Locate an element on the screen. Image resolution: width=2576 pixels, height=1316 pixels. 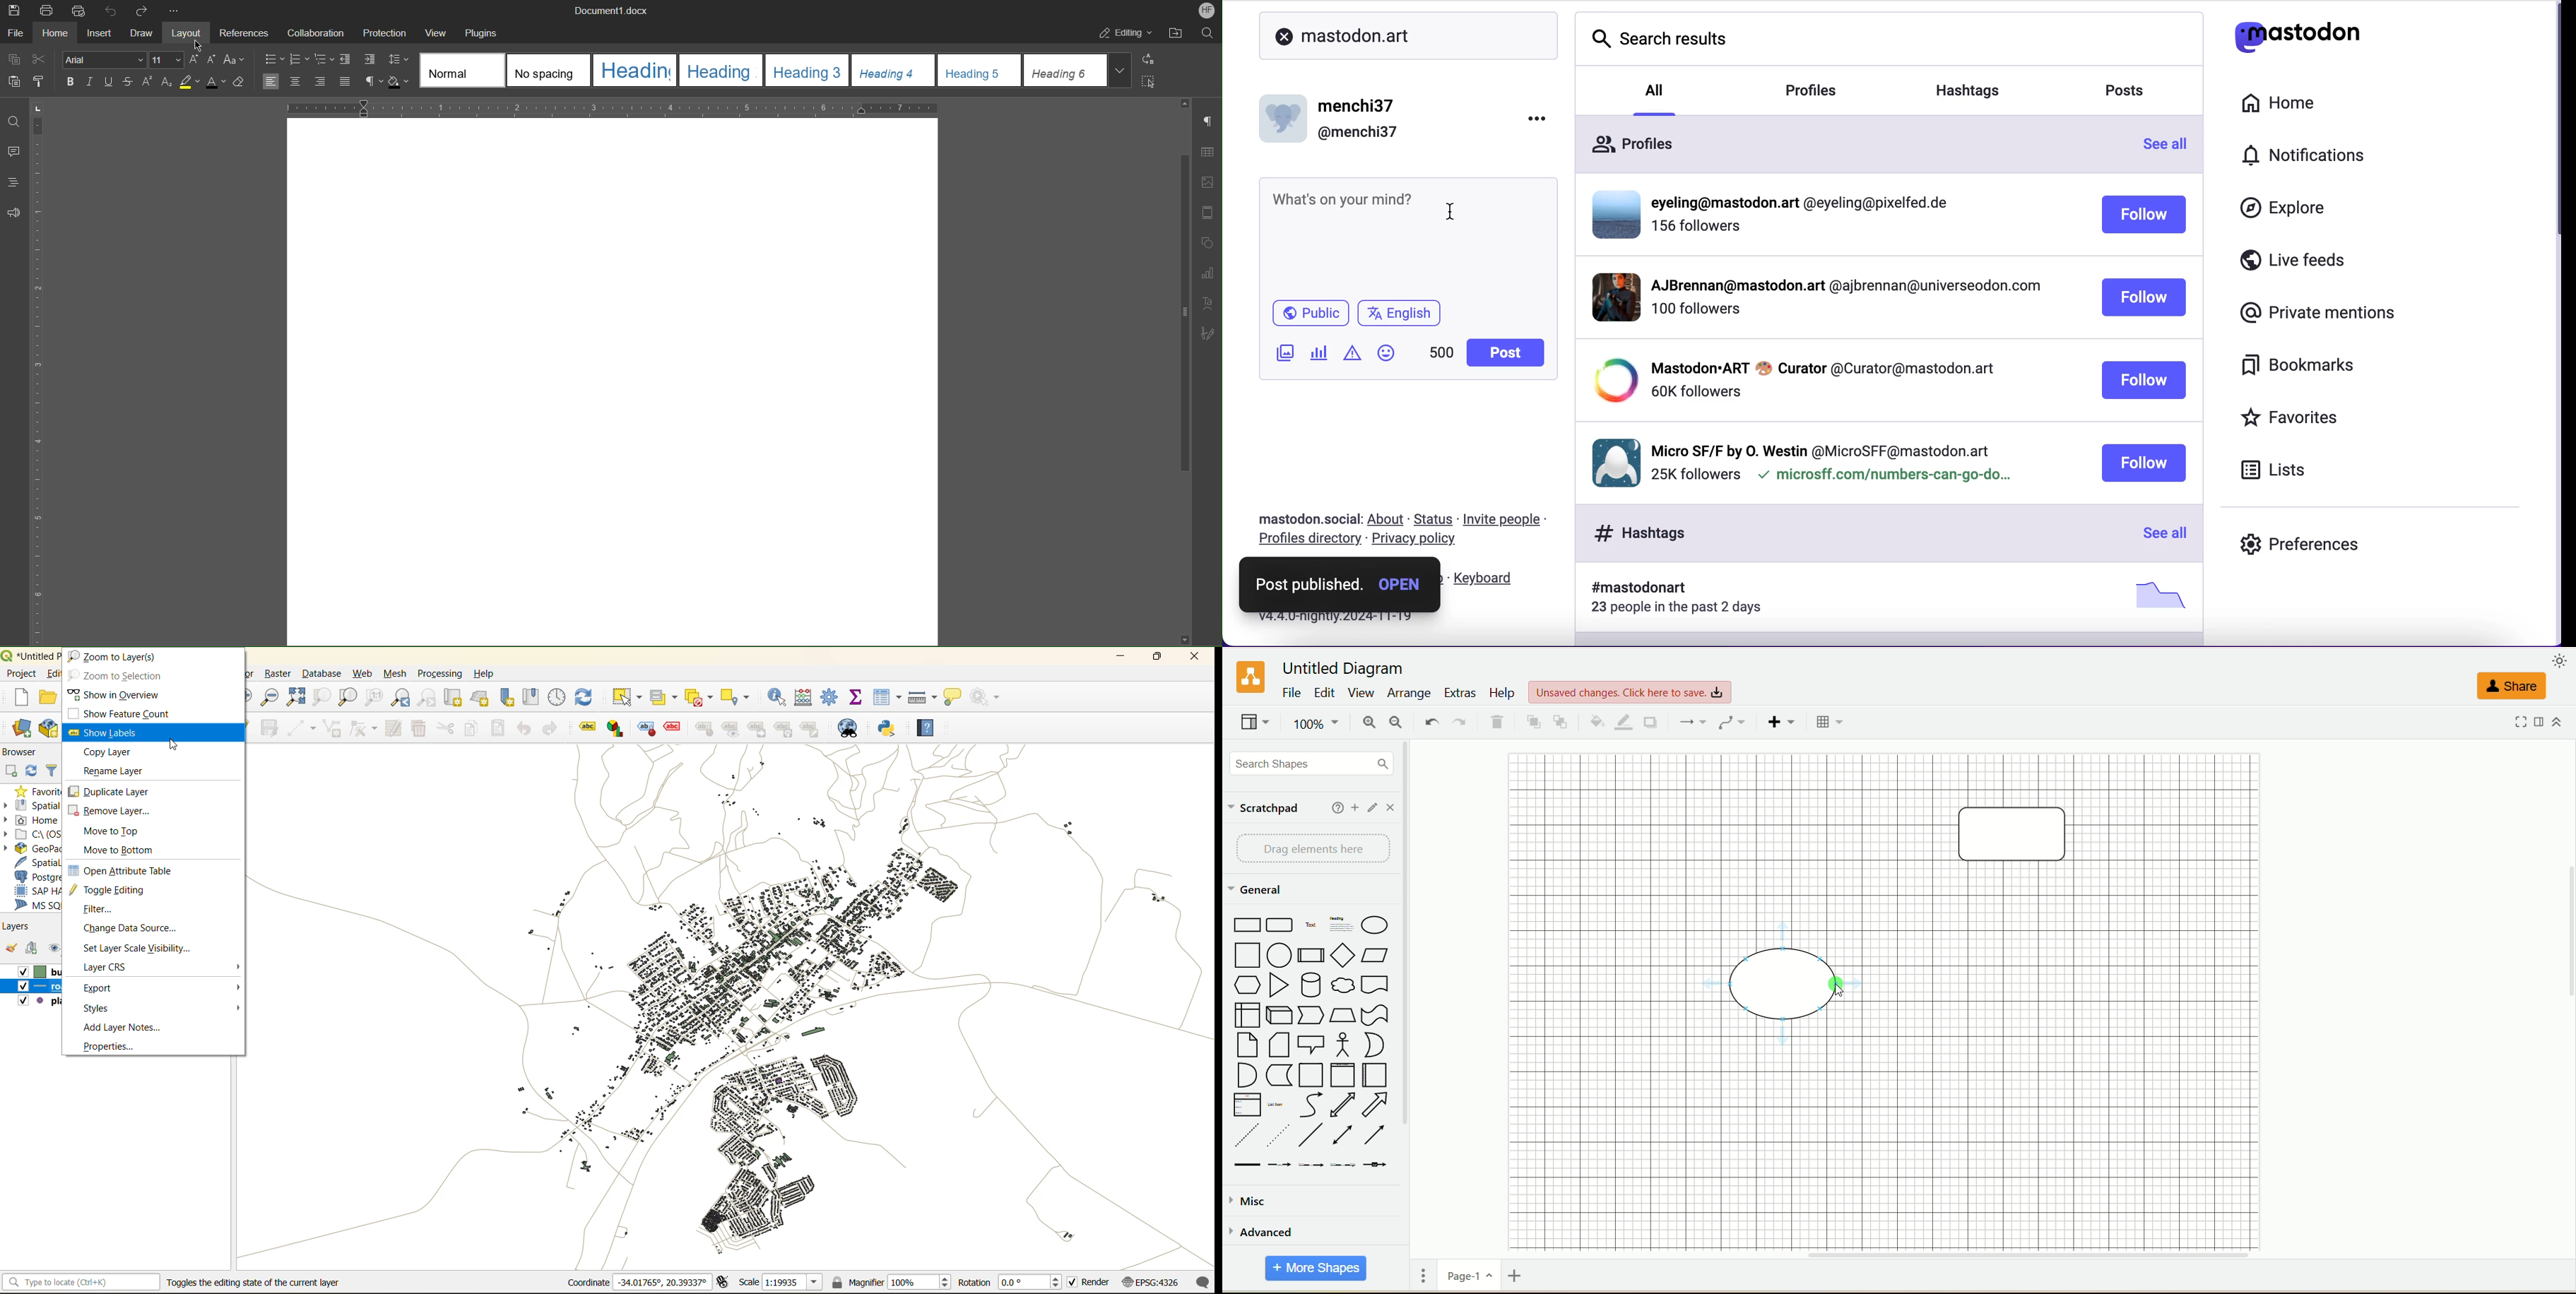
see all is located at coordinates (2172, 147).